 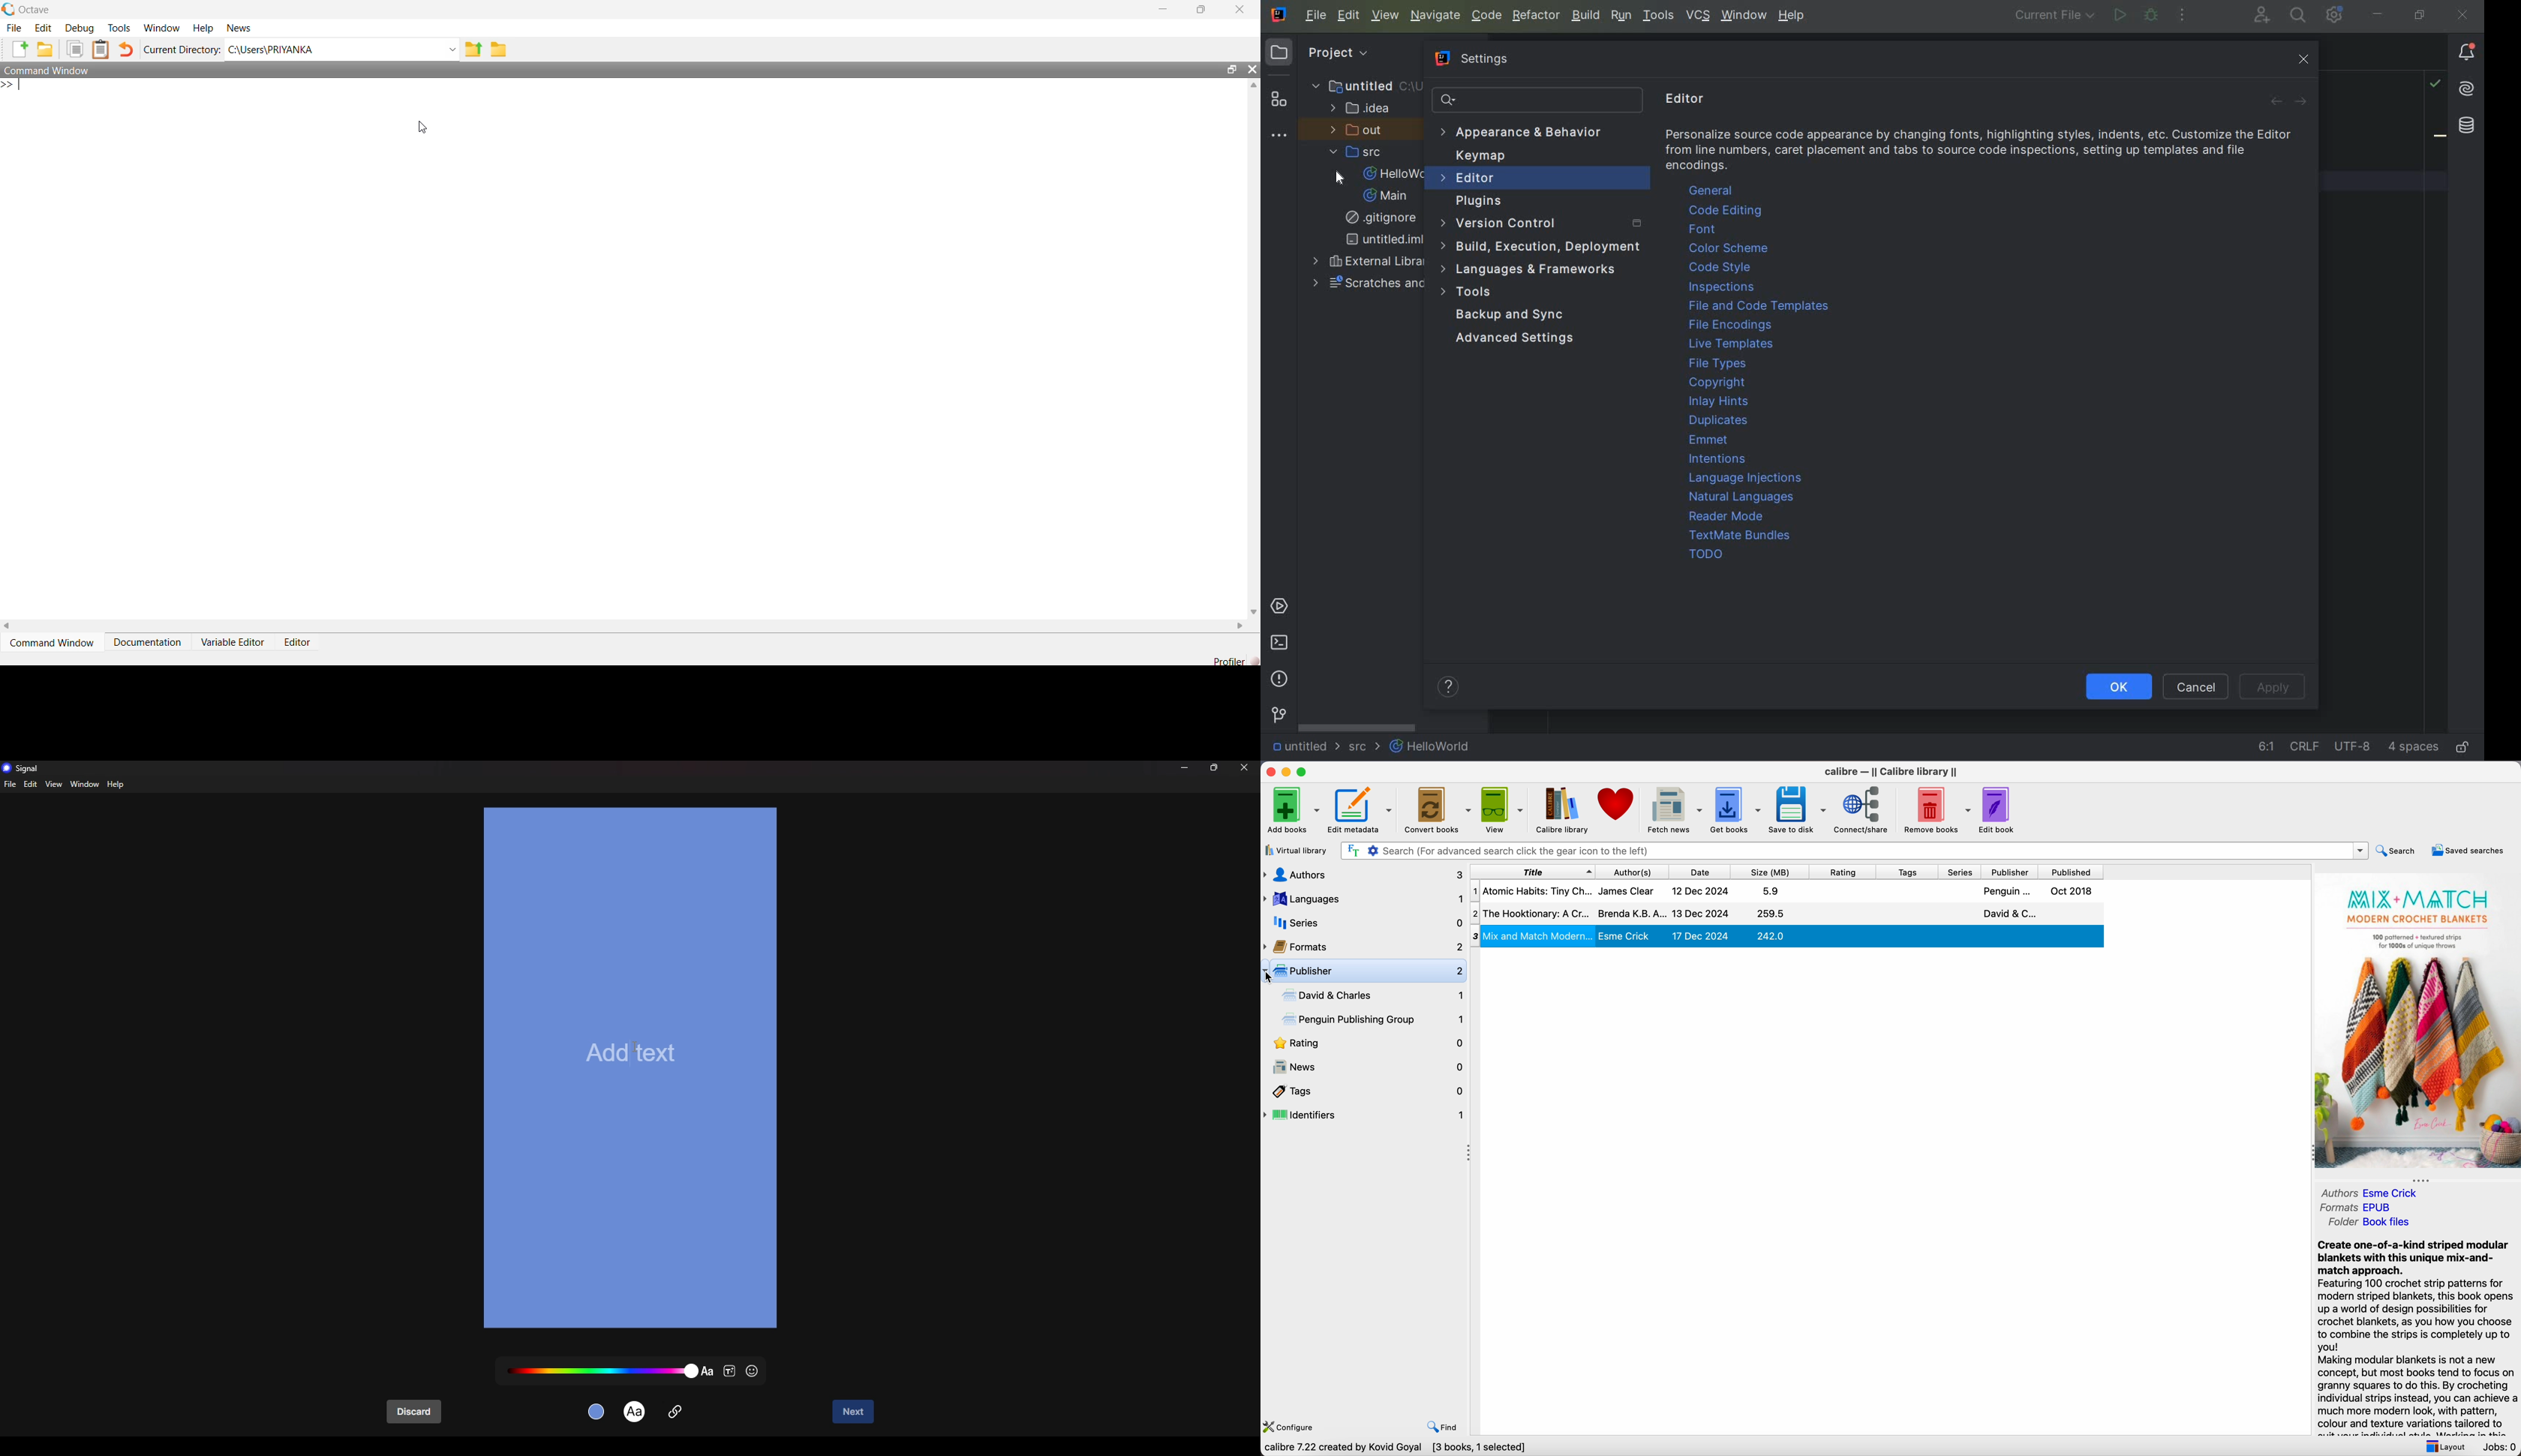 I want to click on build, execution, deployment, so click(x=1541, y=247).